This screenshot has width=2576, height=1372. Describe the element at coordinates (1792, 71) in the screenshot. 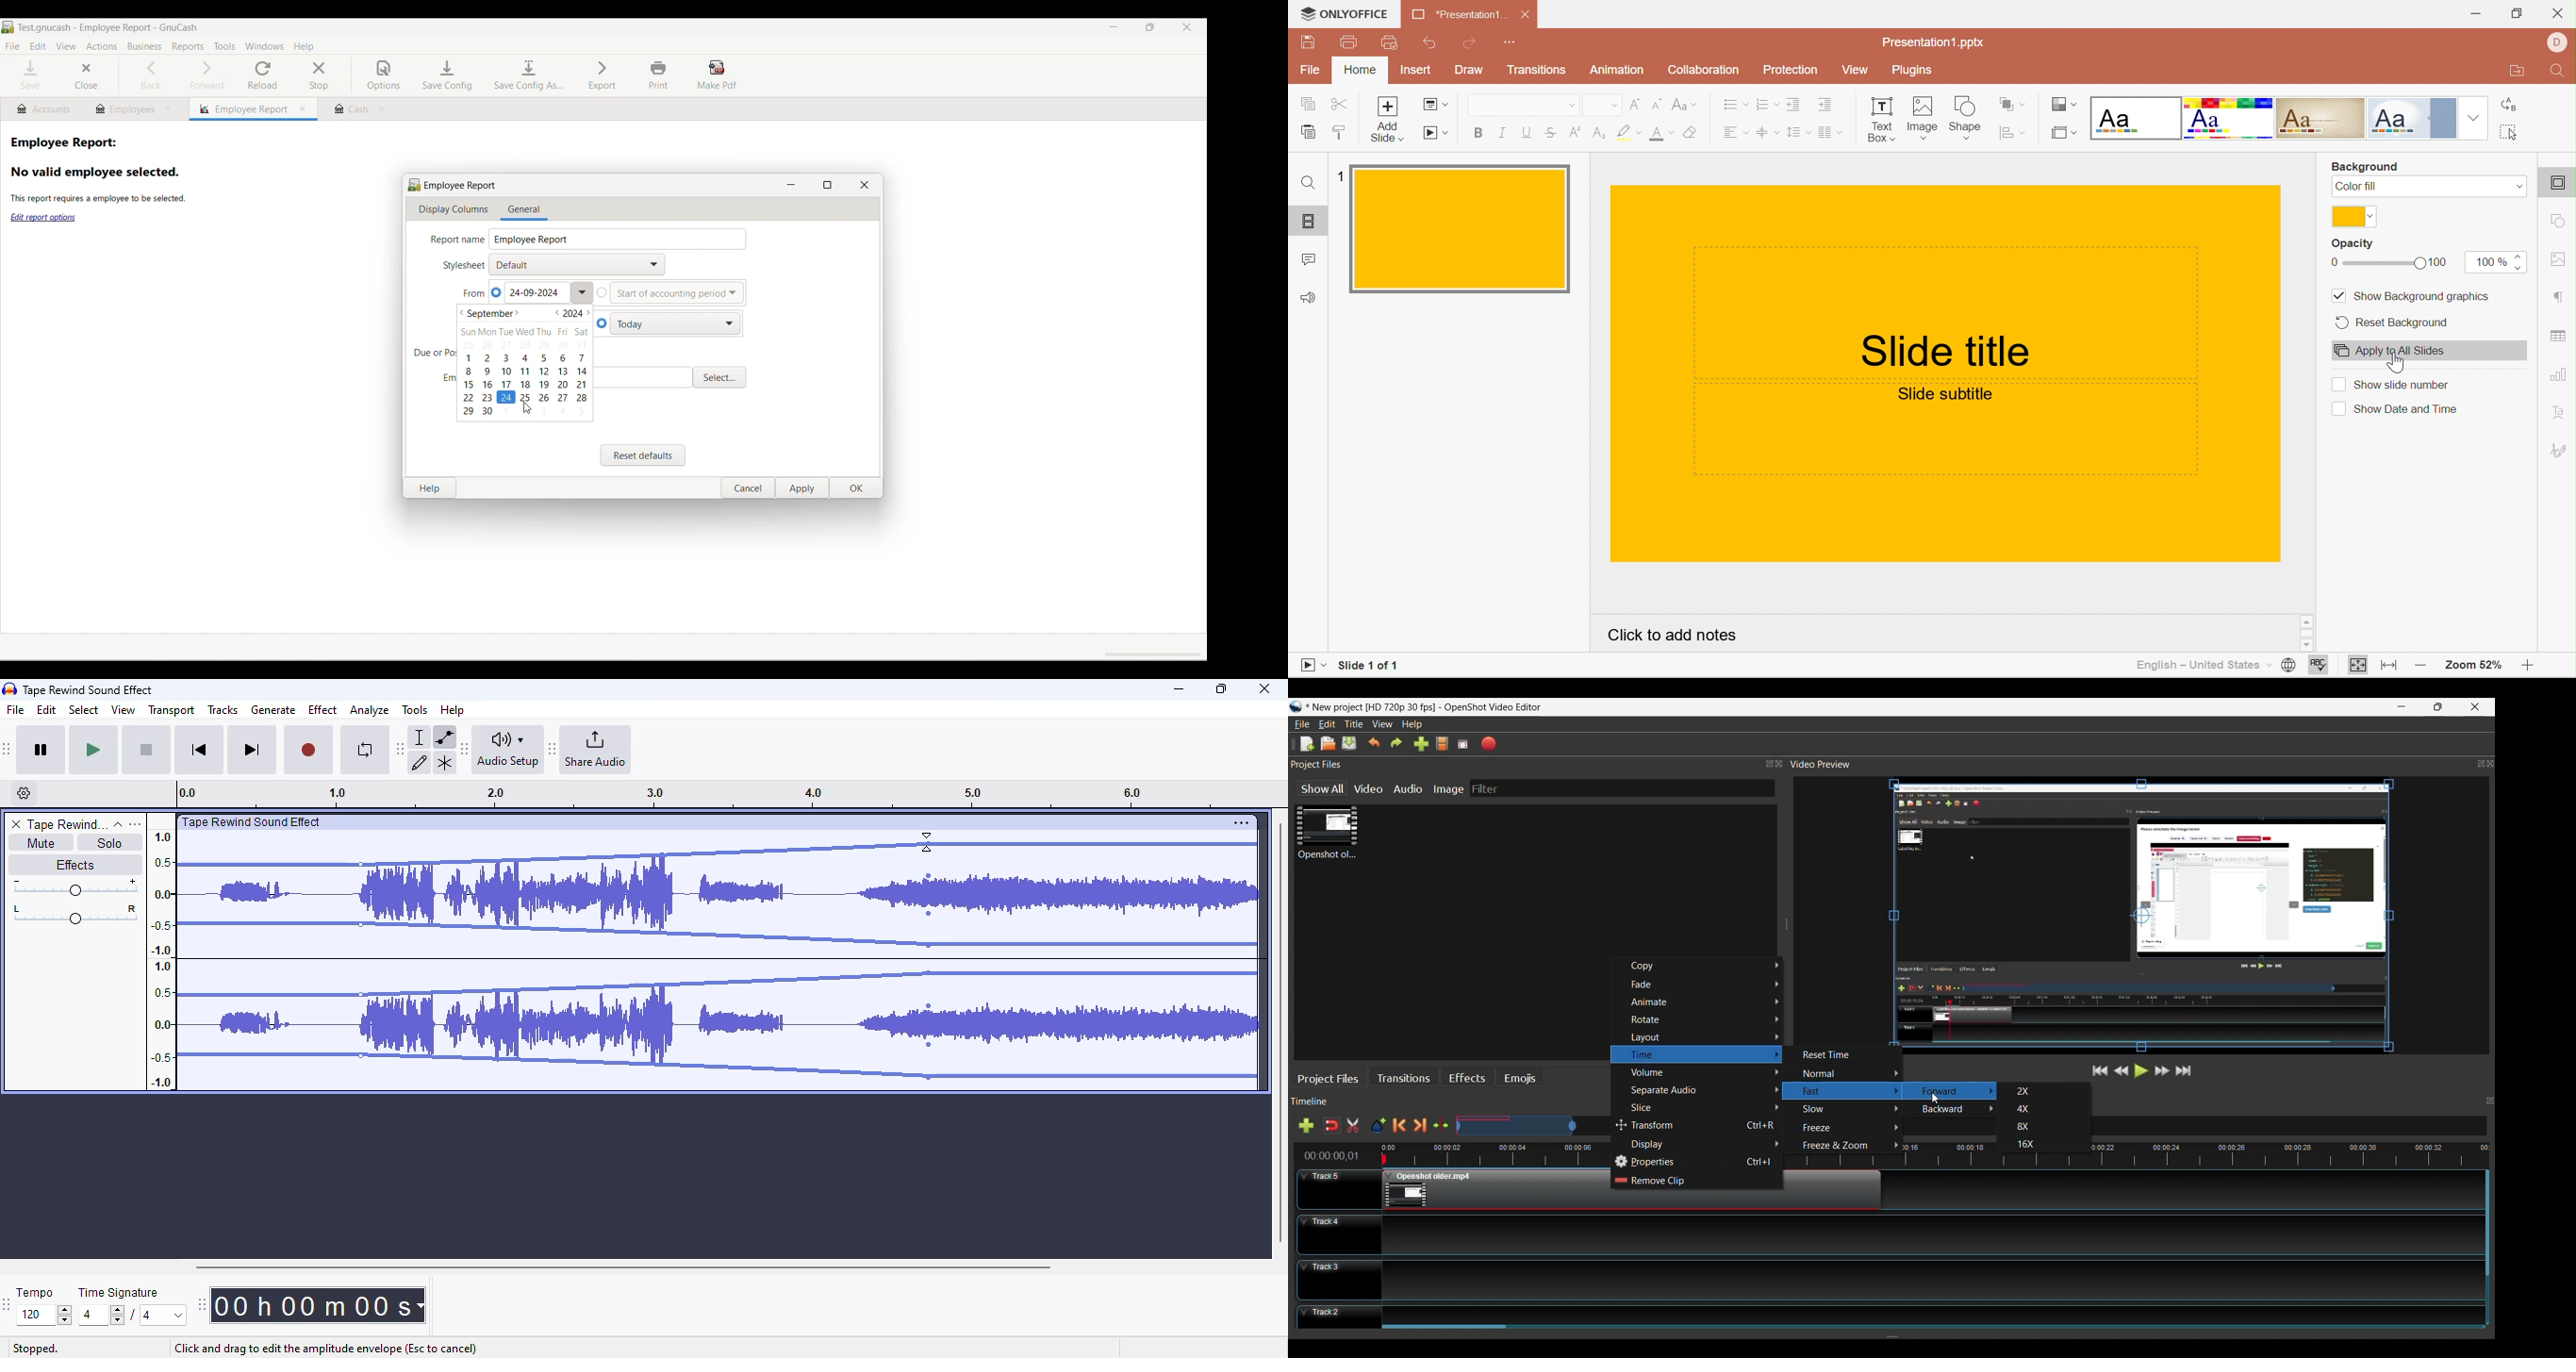

I see `Protection` at that location.